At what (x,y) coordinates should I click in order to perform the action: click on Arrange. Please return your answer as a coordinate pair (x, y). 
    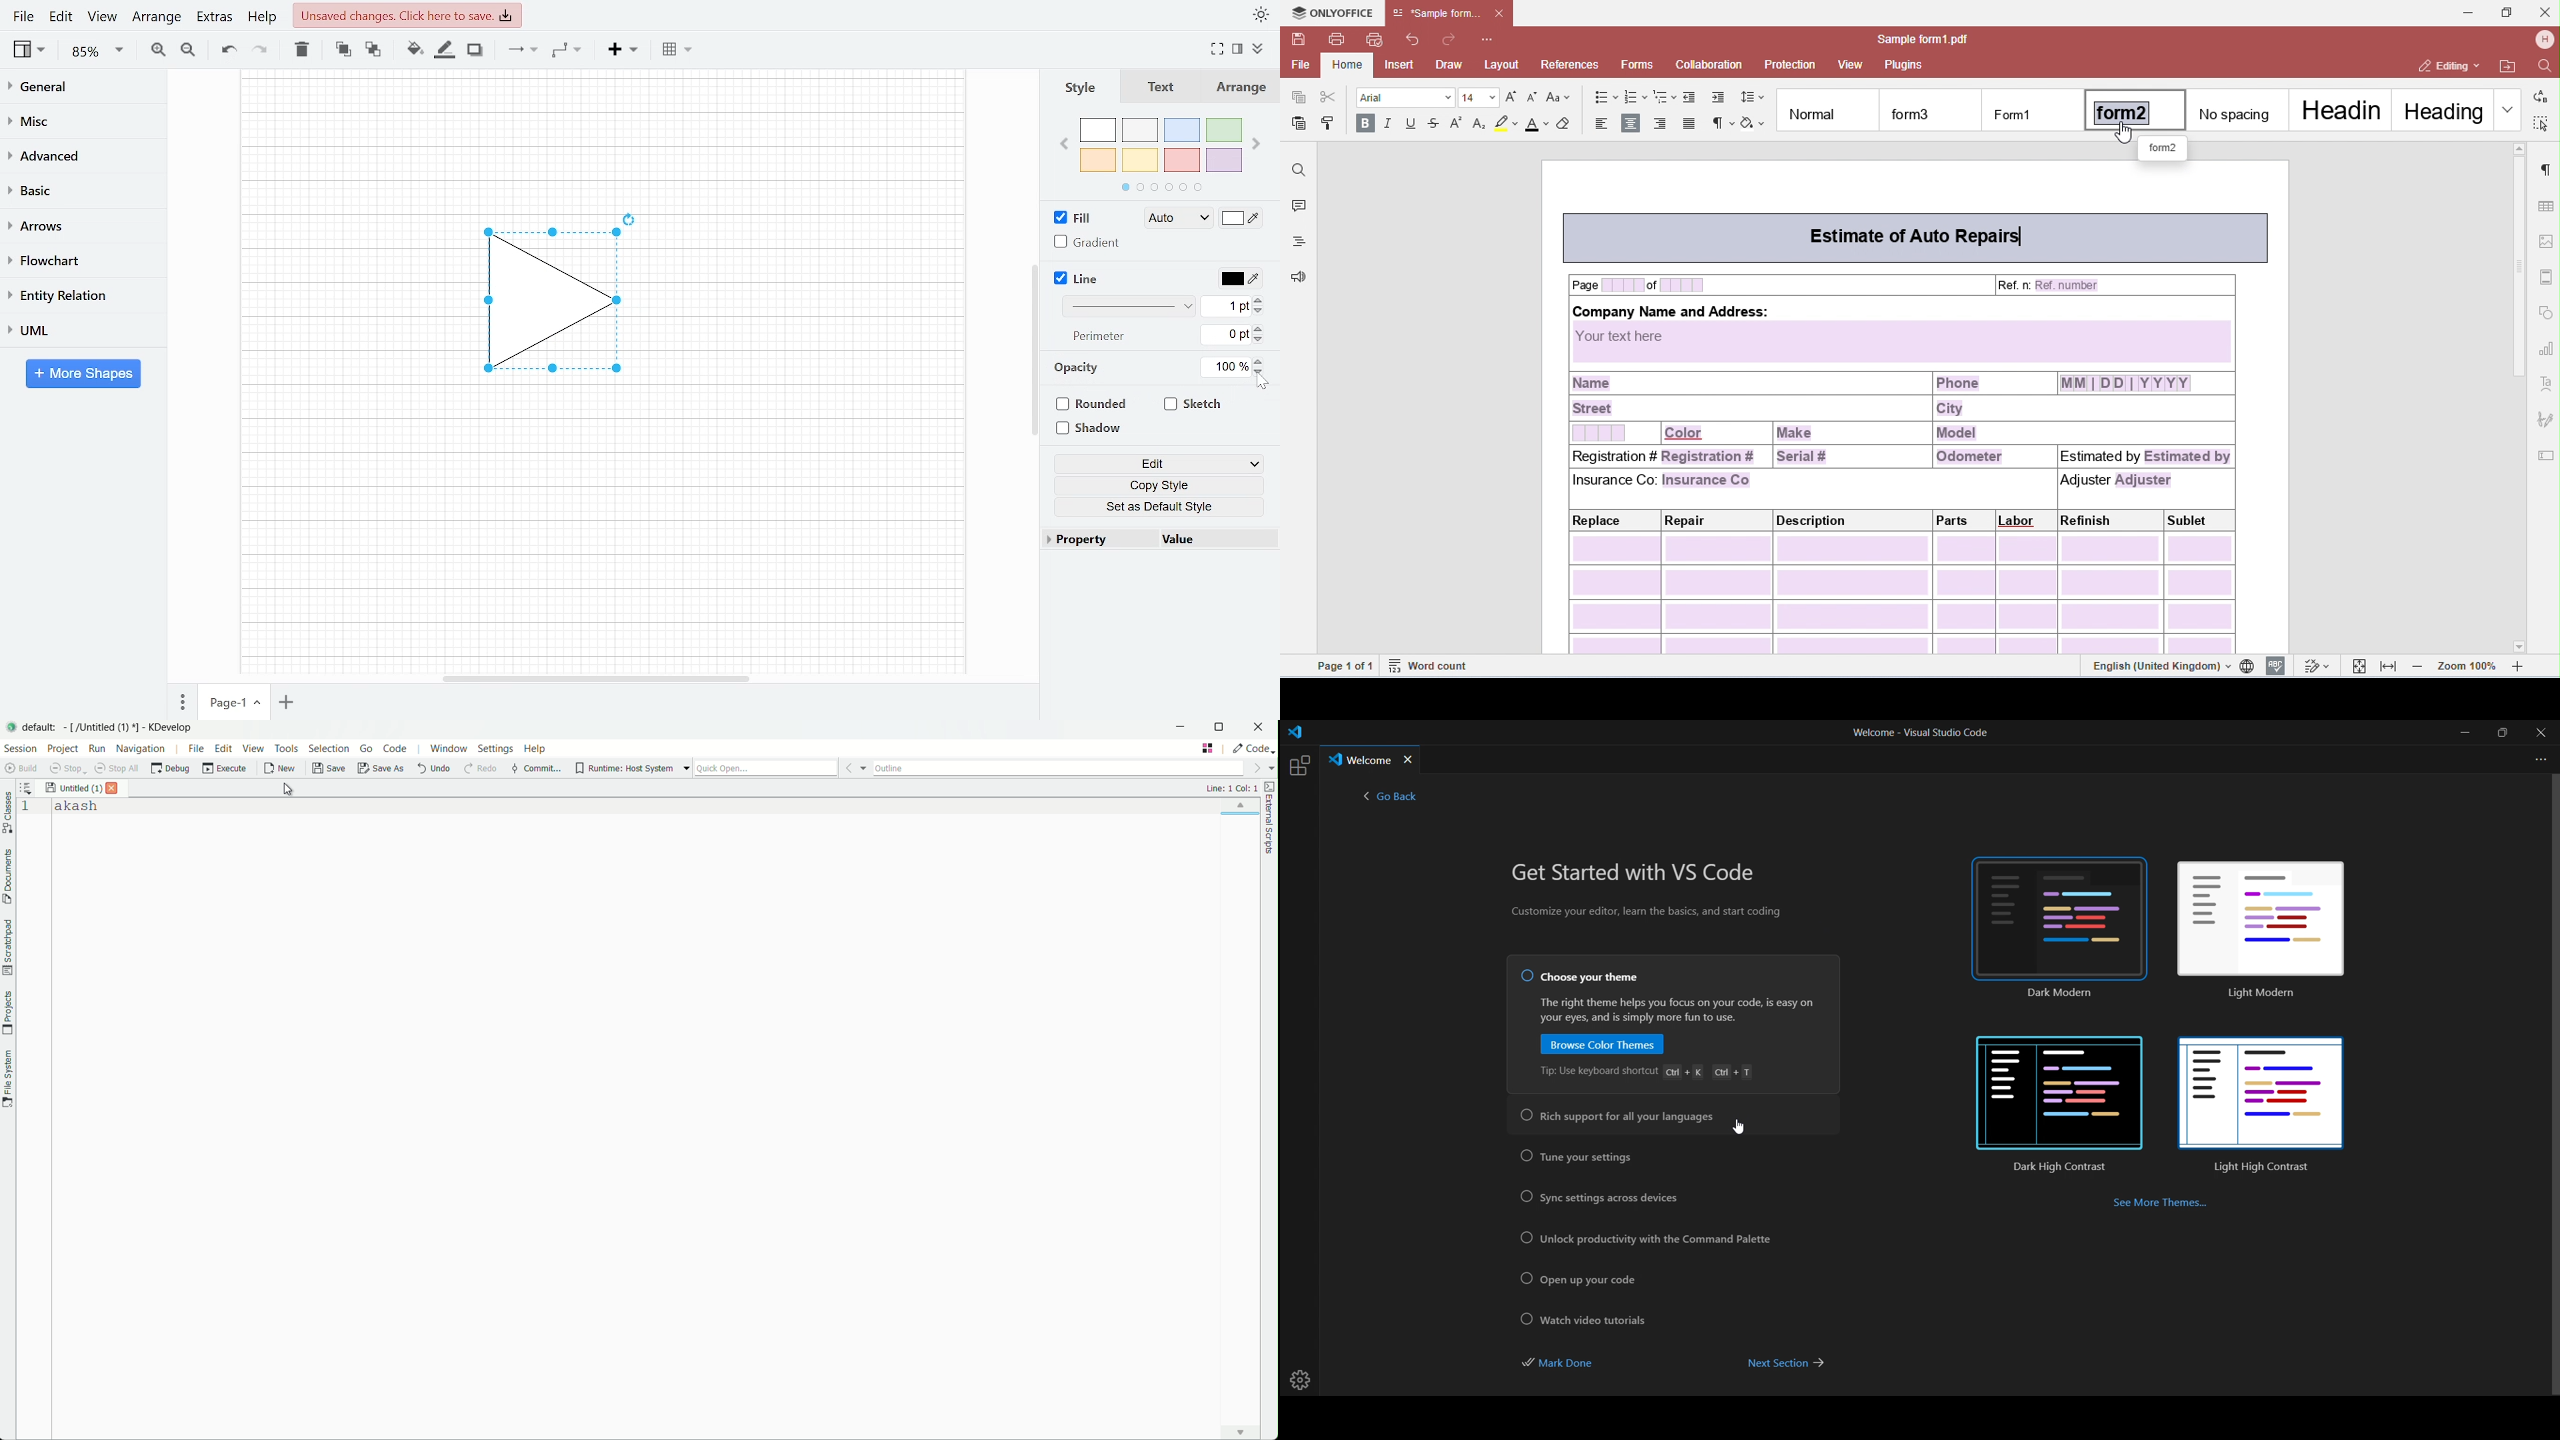
    Looking at the image, I should click on (1239, 87).